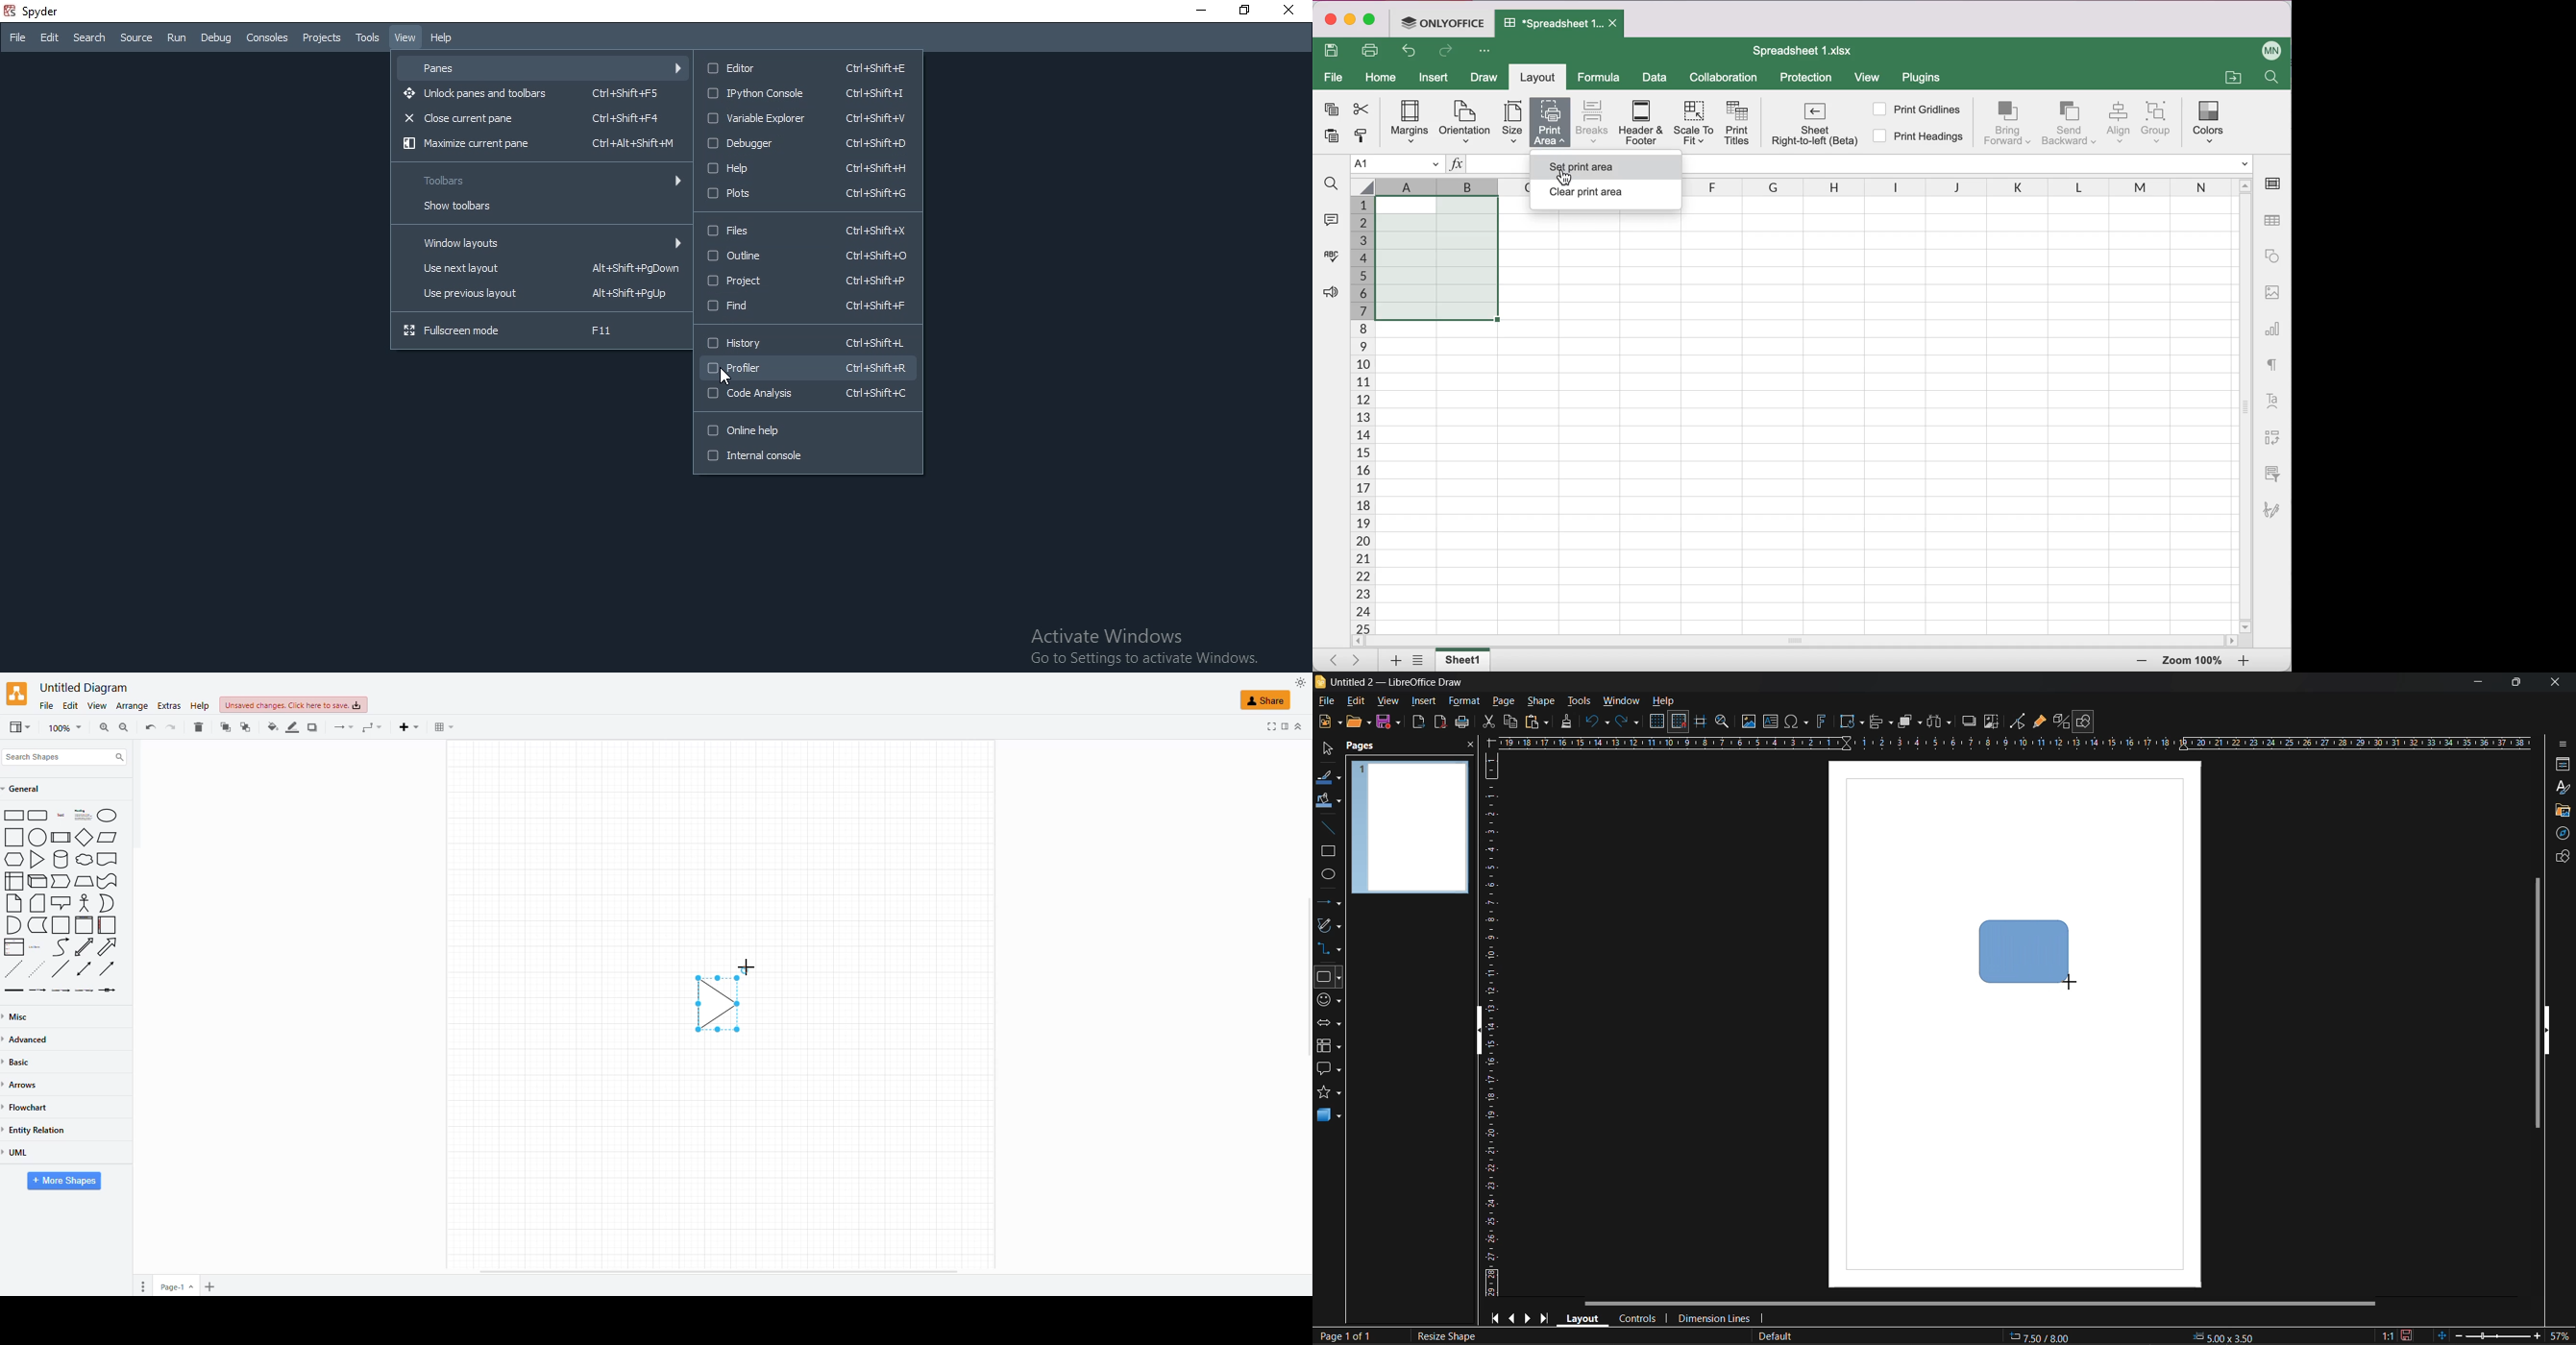 The height and width of the screenshot is (1372, 2576). I want to click on crop image, so click(1992, 722).